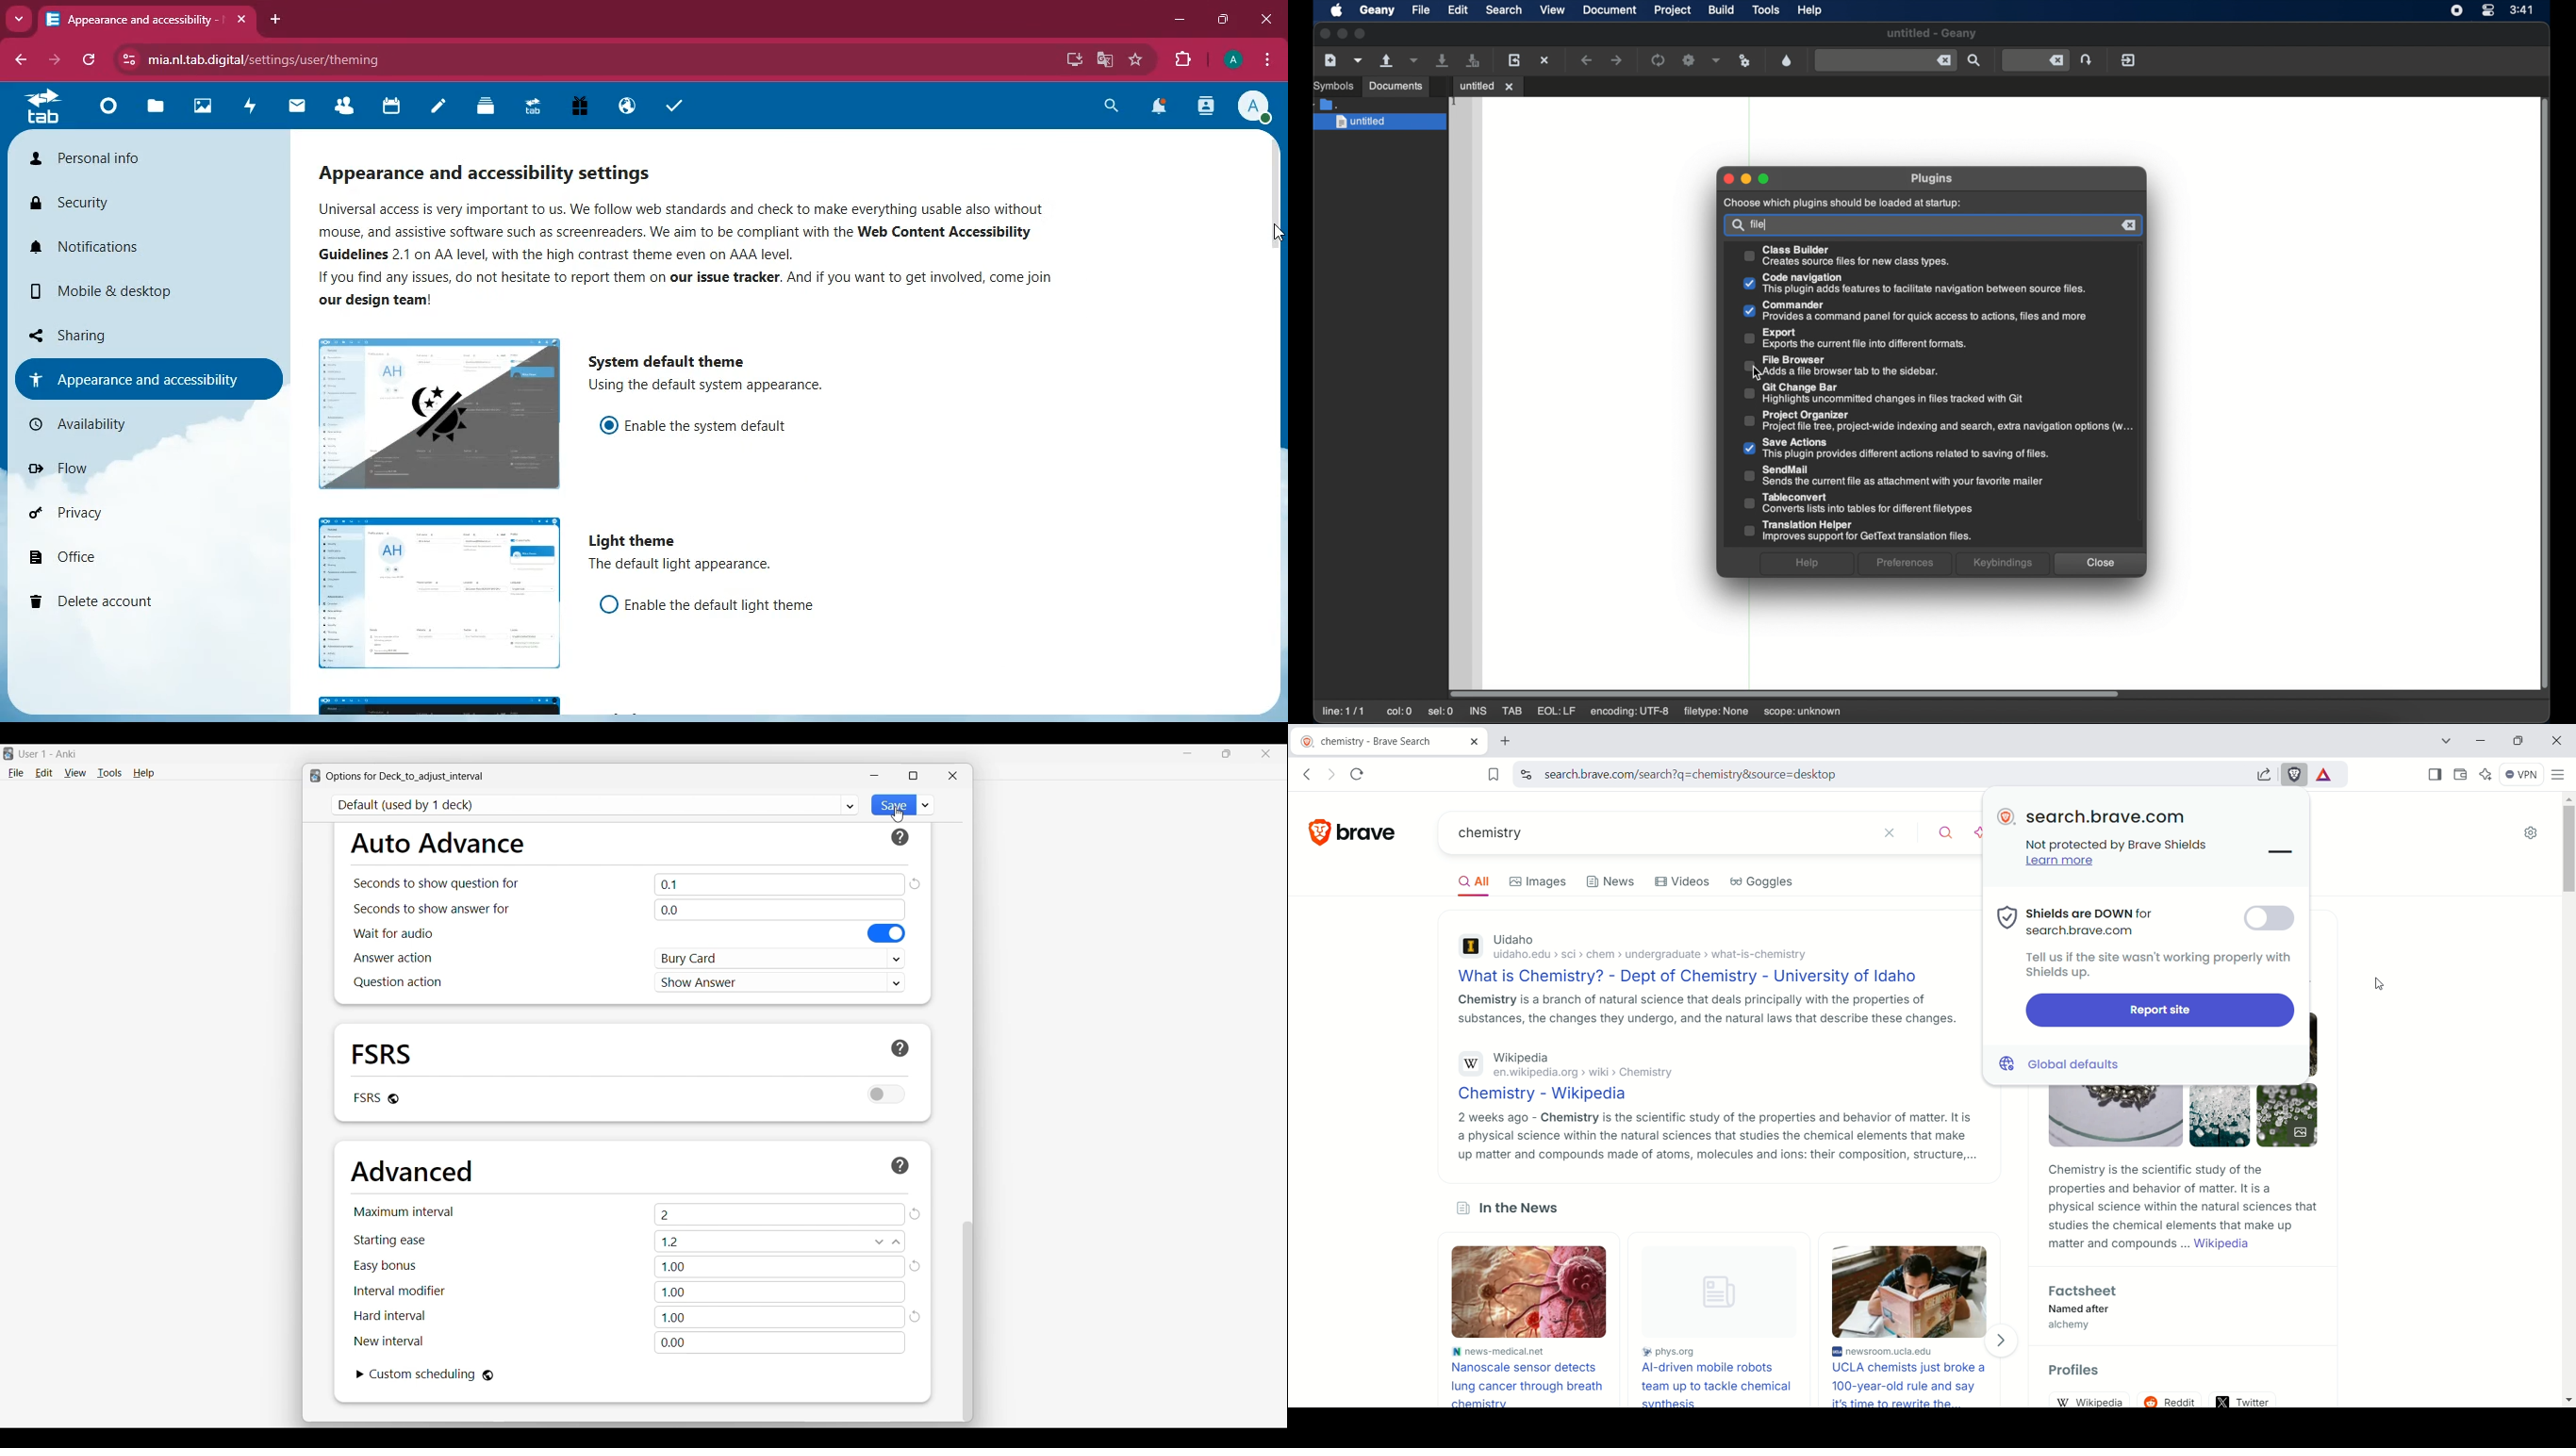  I want to click on delete account, so click(119, 603).